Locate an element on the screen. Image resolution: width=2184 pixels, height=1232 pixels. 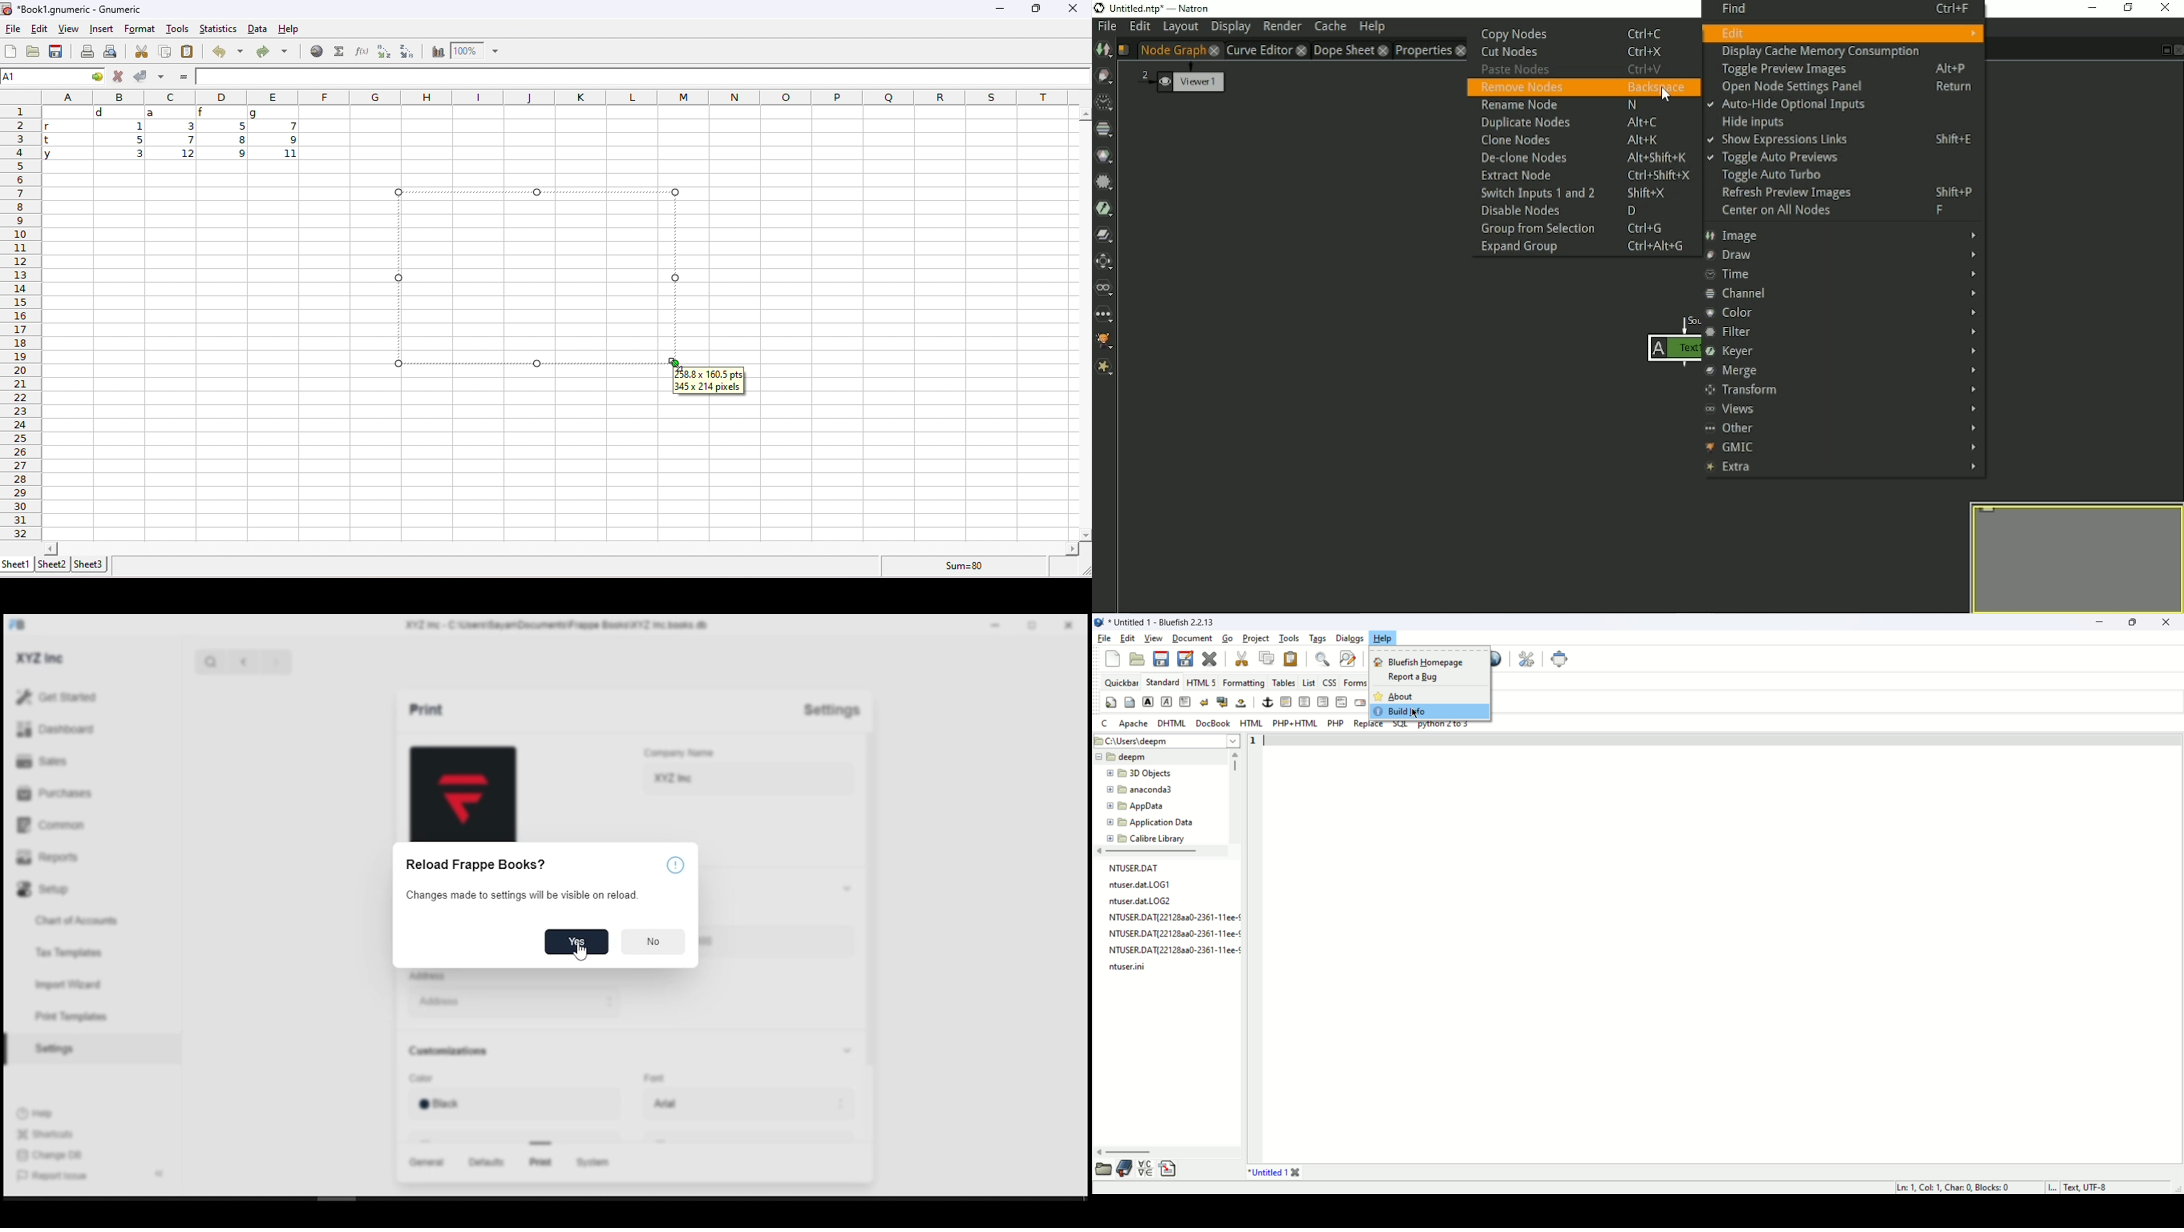
tools is located at coordinates (177, 28).